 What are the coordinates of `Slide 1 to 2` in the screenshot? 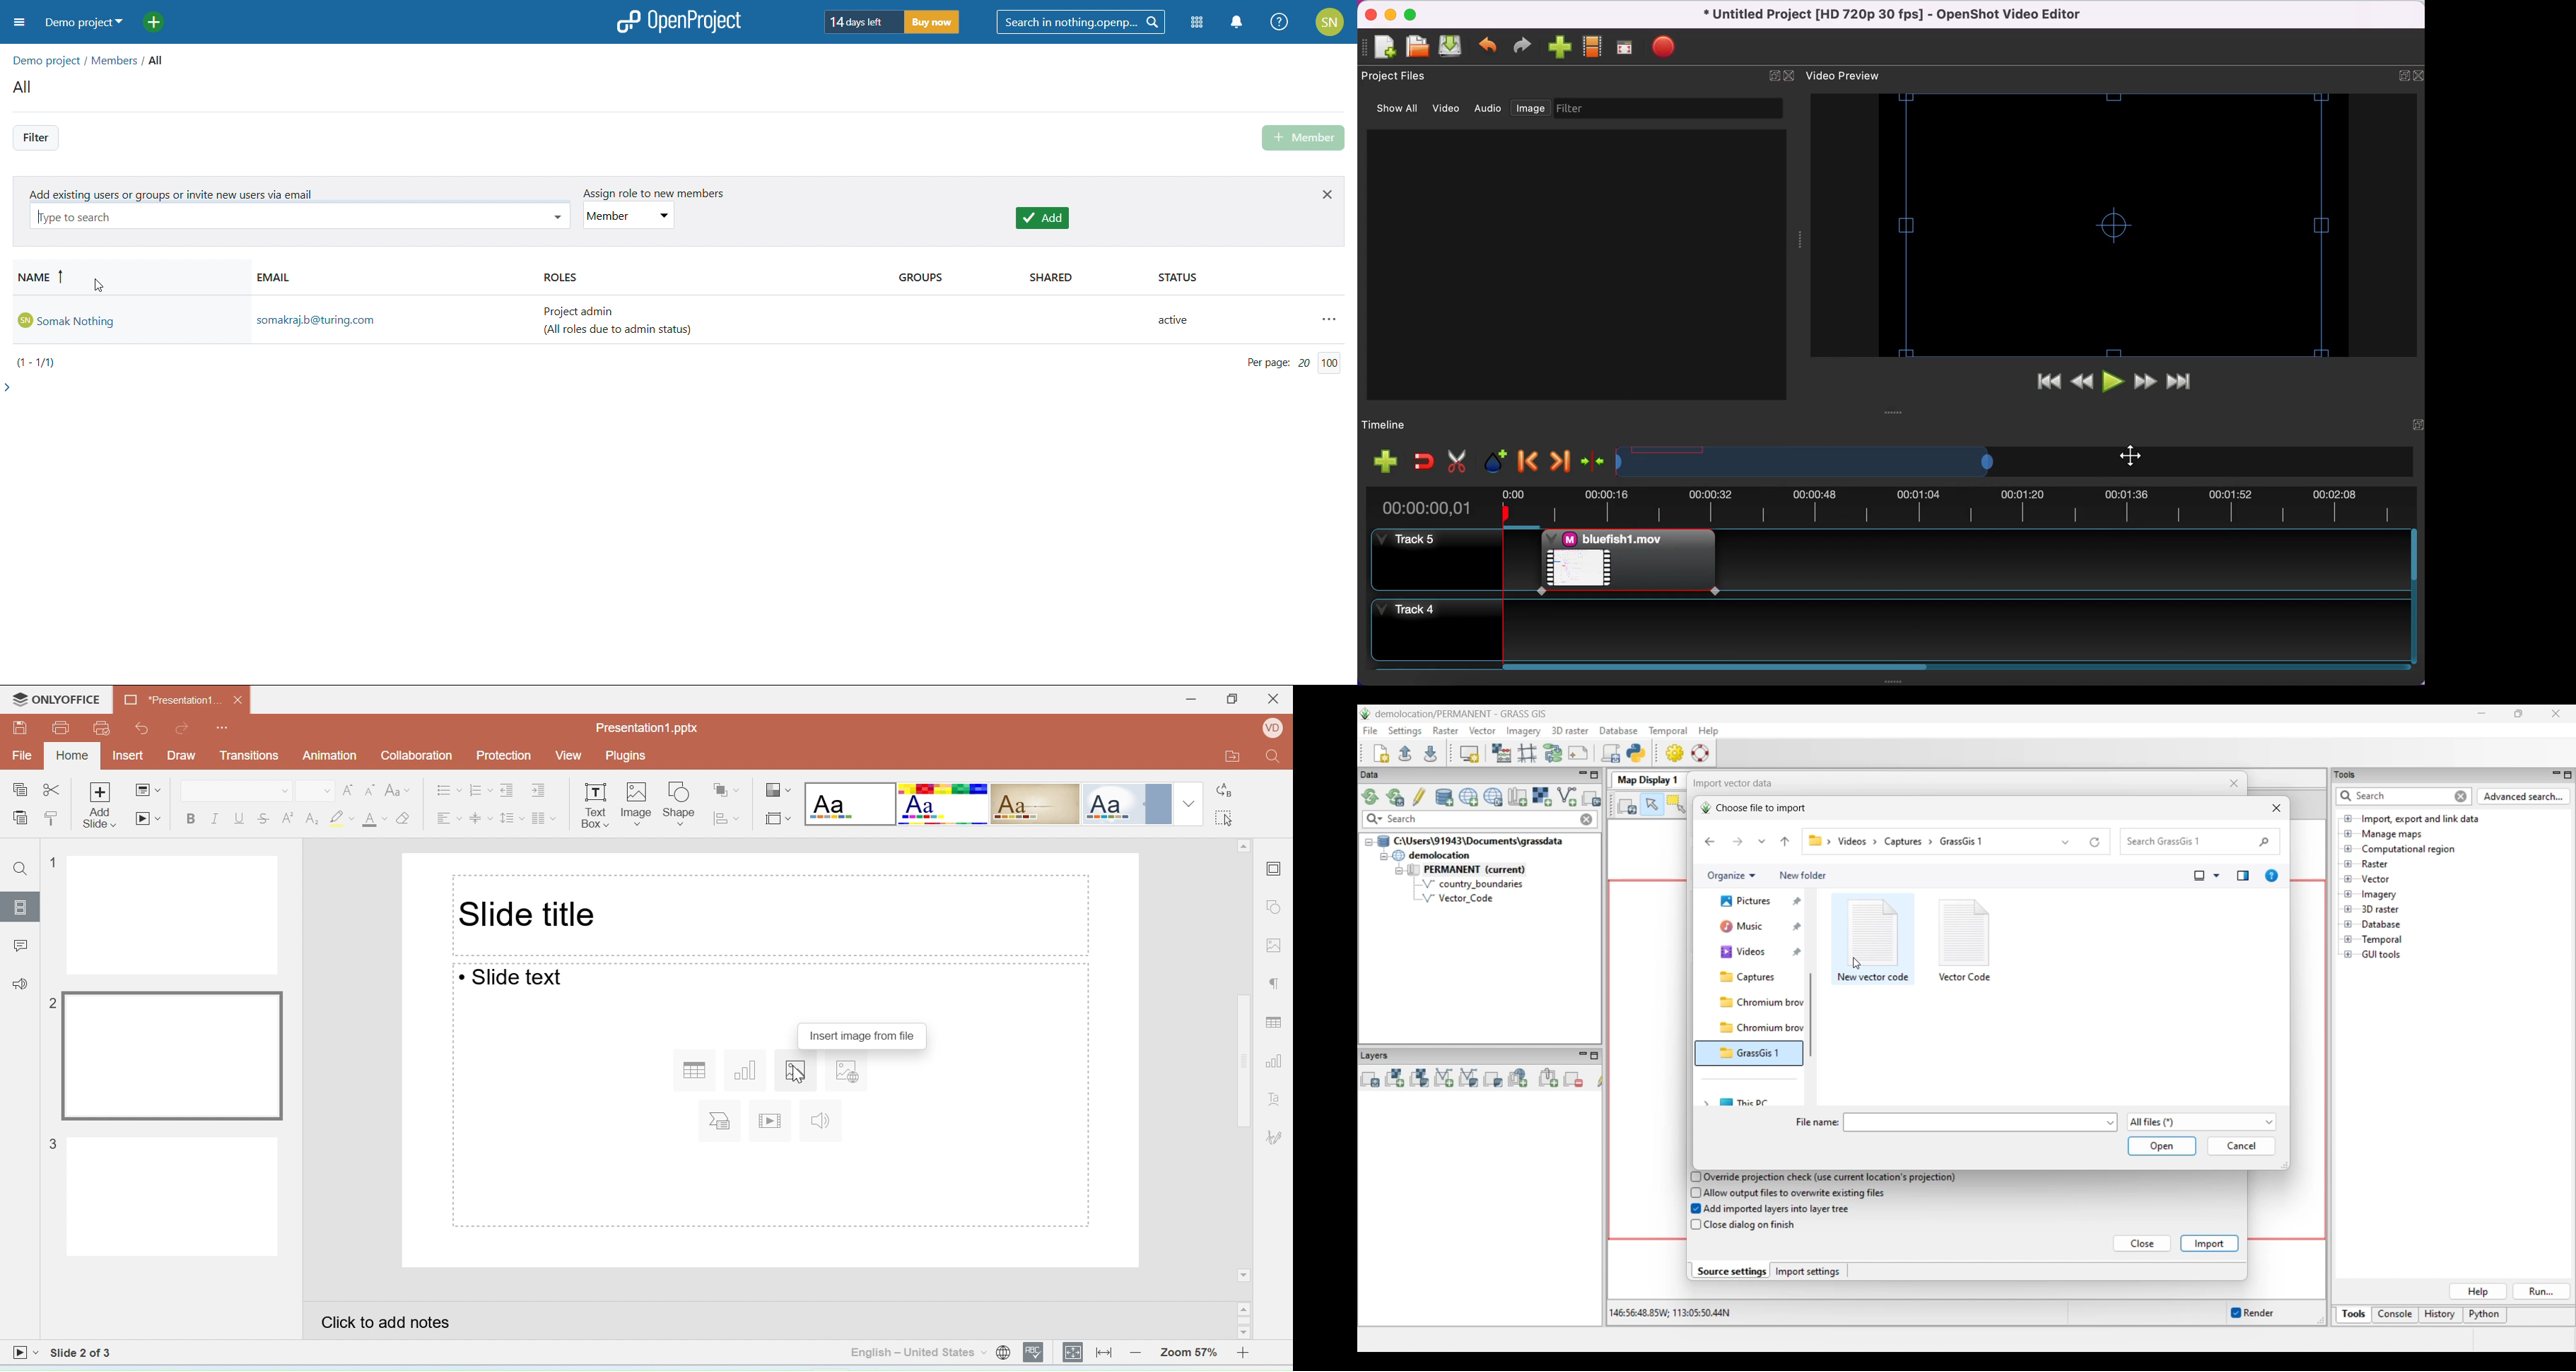 It's located at (82, 1353).